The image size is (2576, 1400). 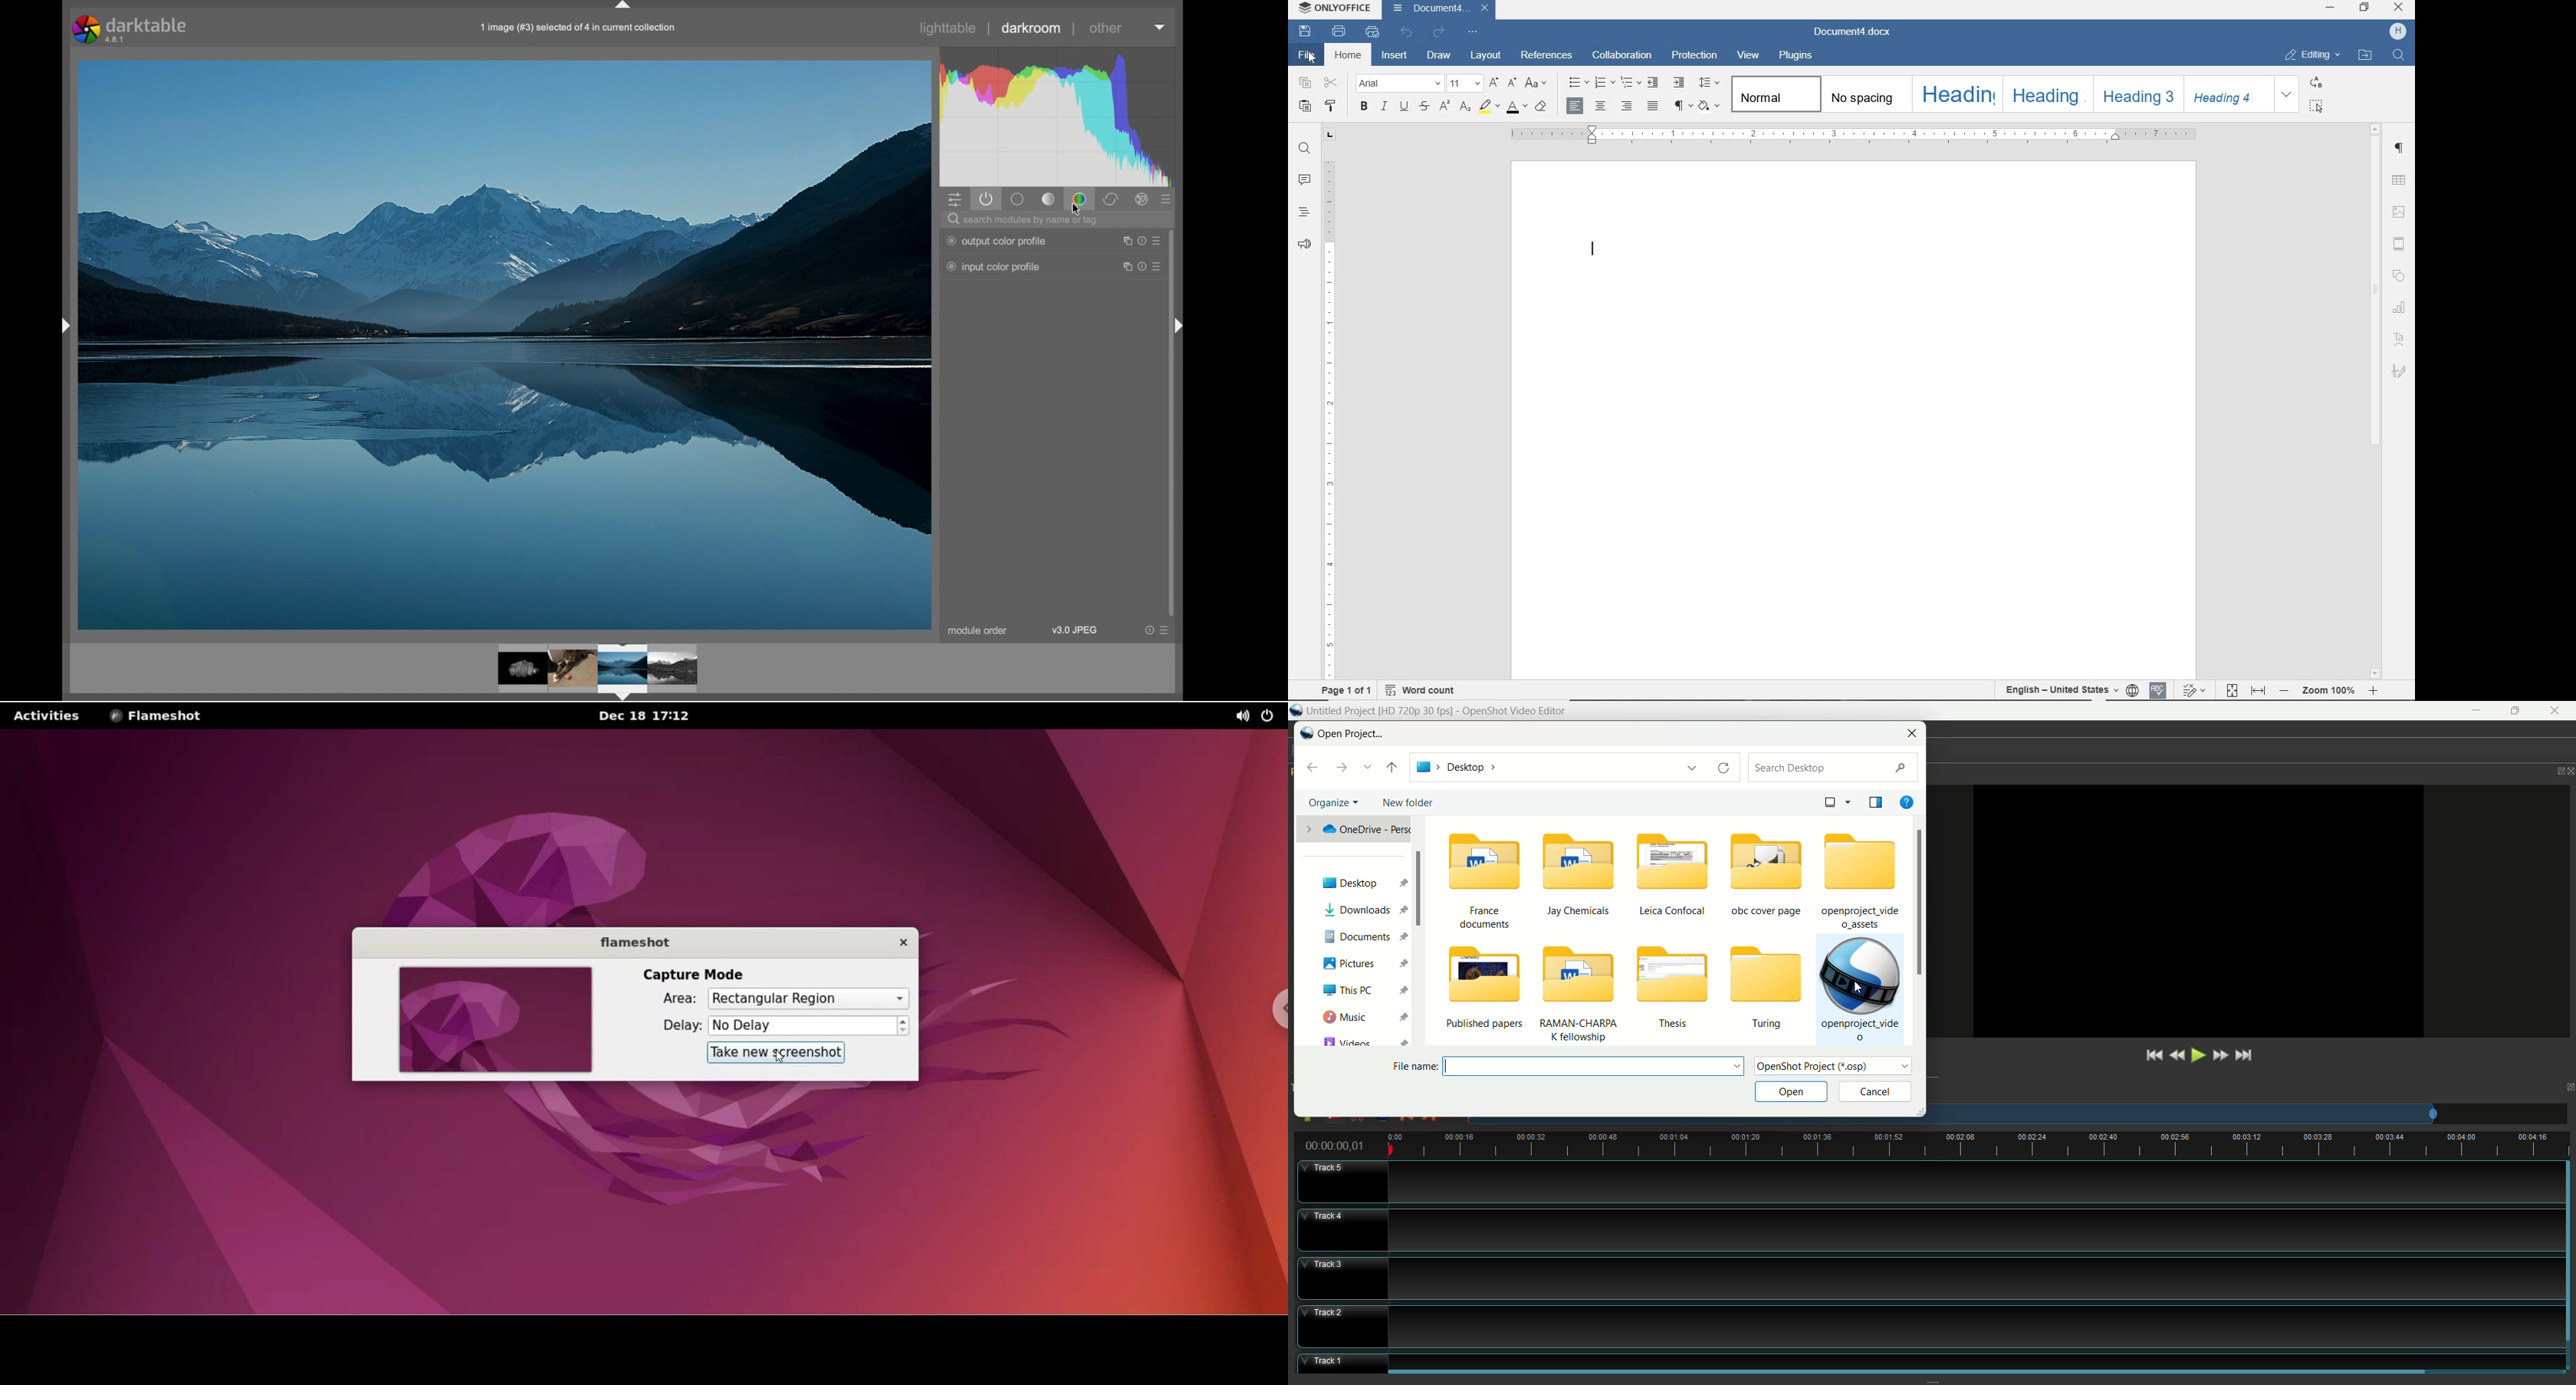 I want to click on Published papers, so click(x=1487, y=992).